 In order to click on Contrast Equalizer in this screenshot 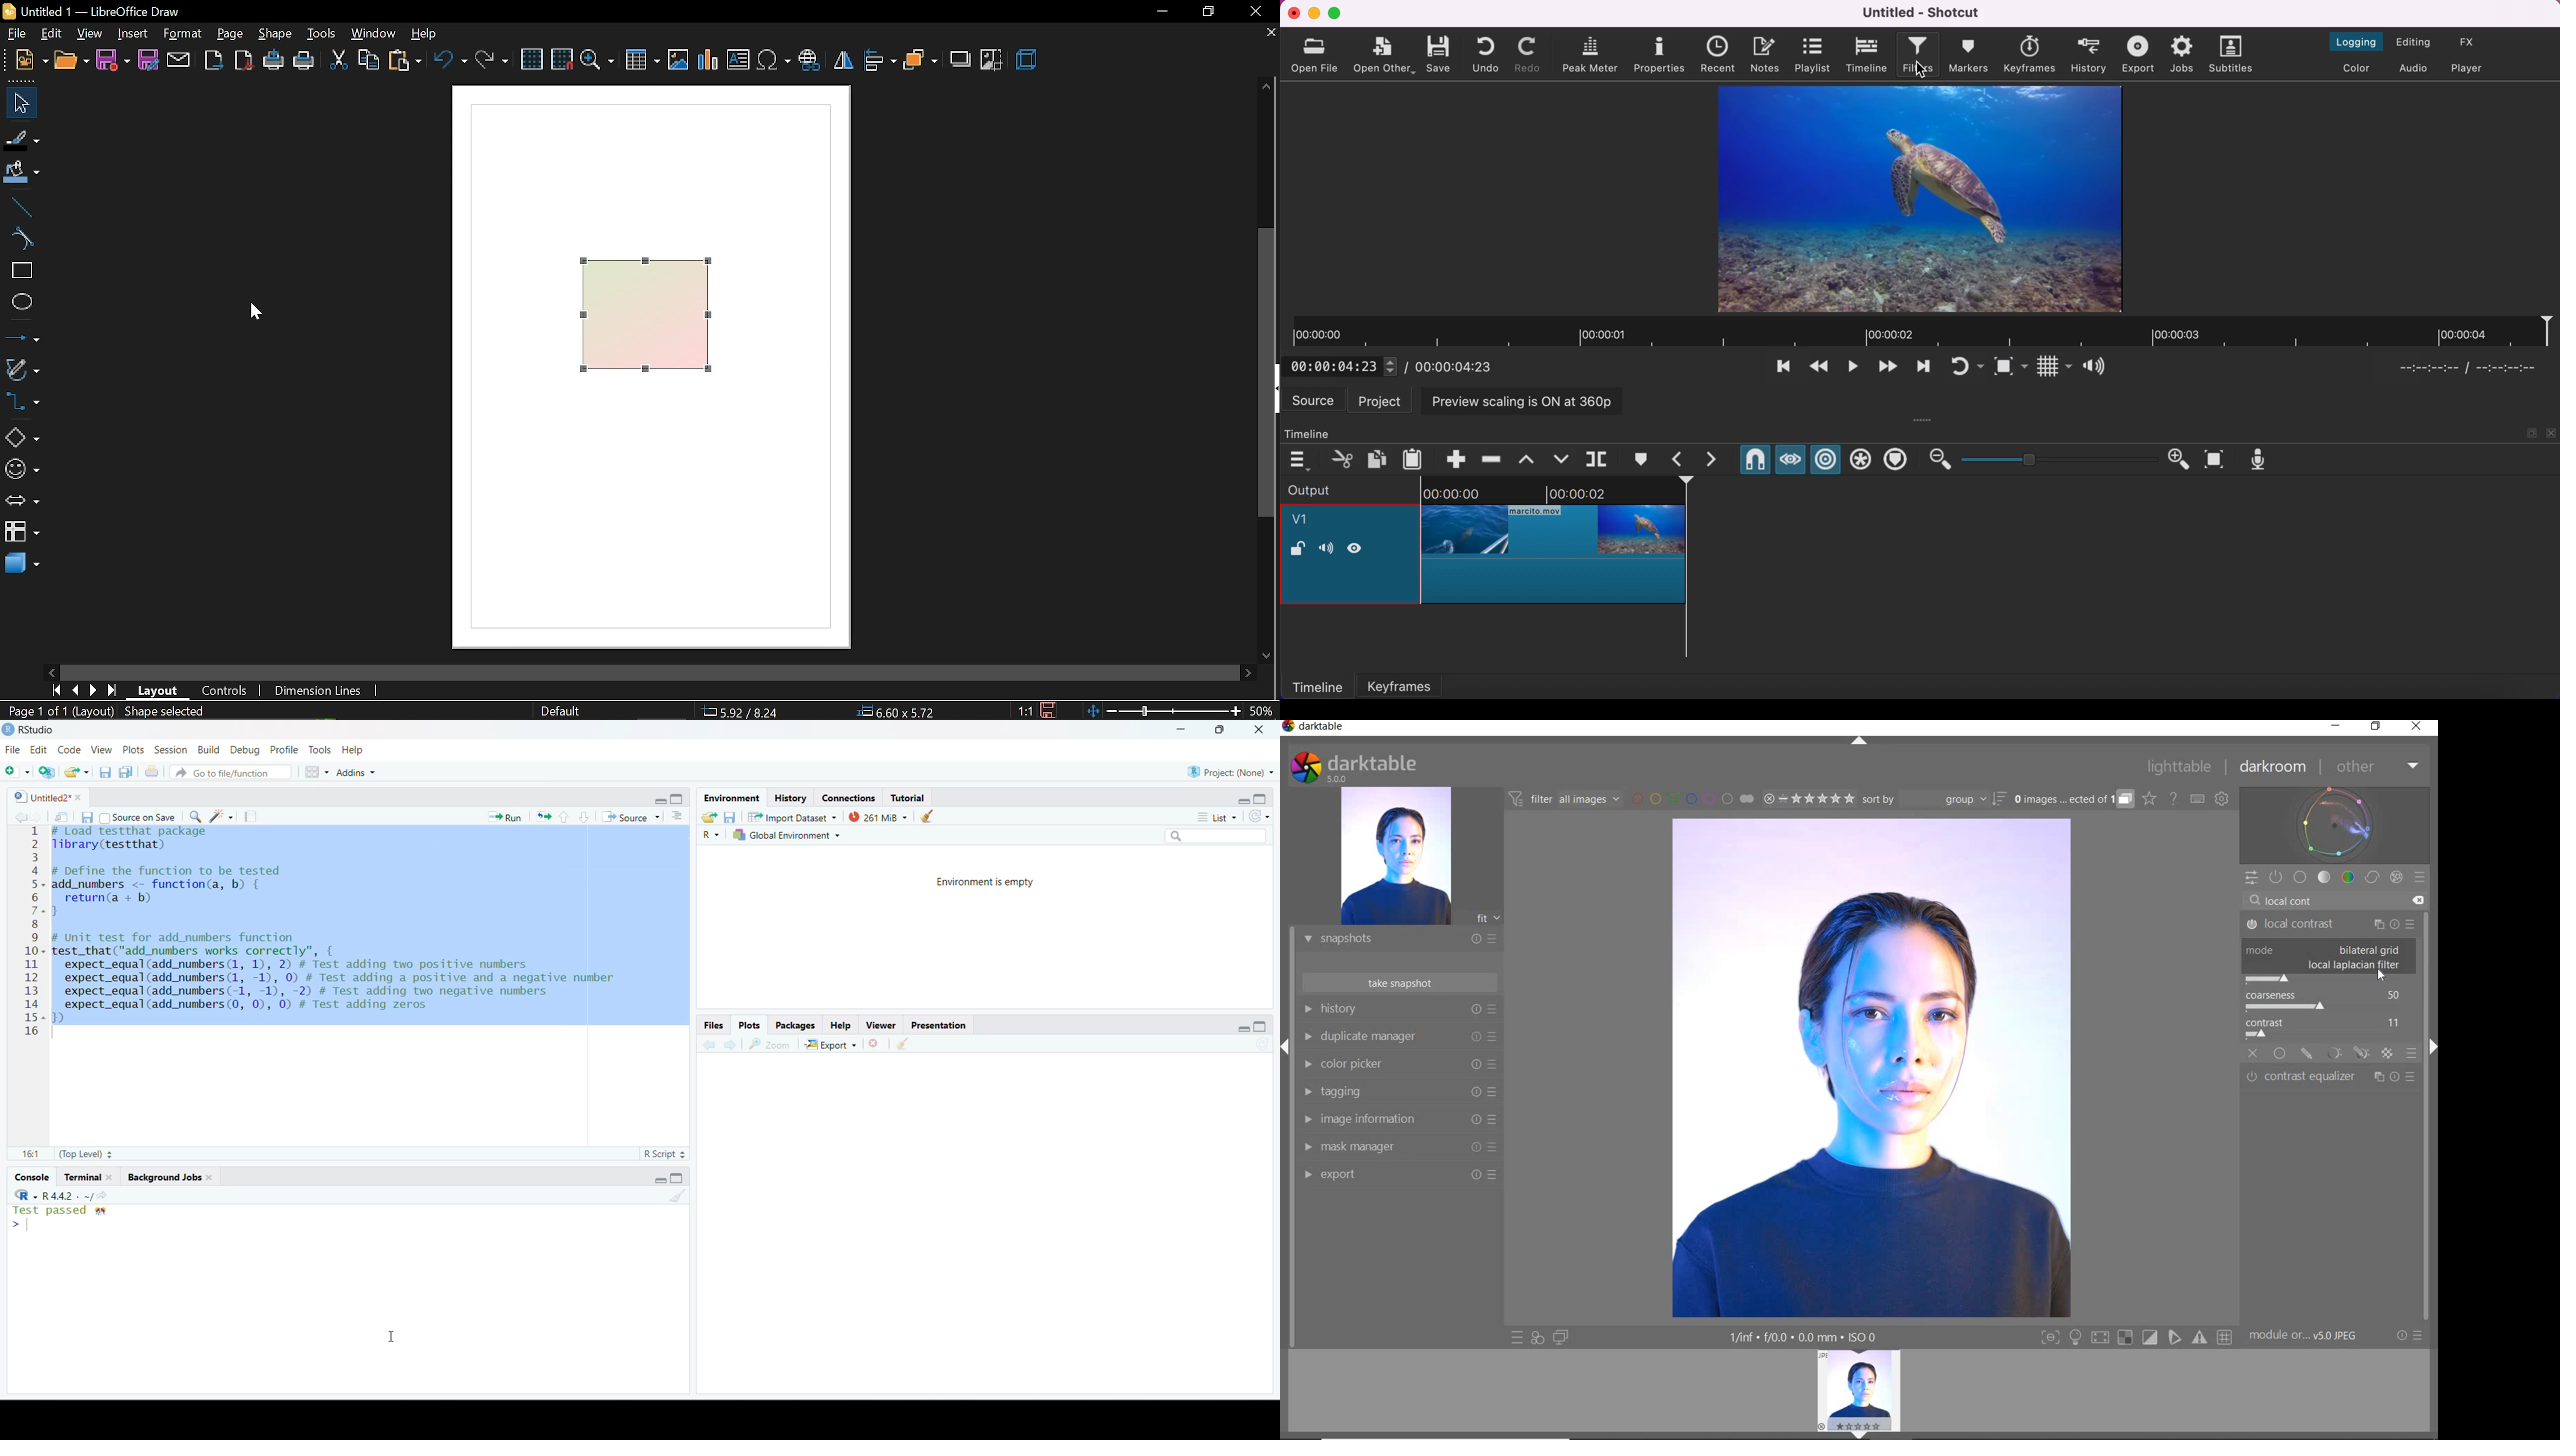, I will do `click(2331, 1079)`.